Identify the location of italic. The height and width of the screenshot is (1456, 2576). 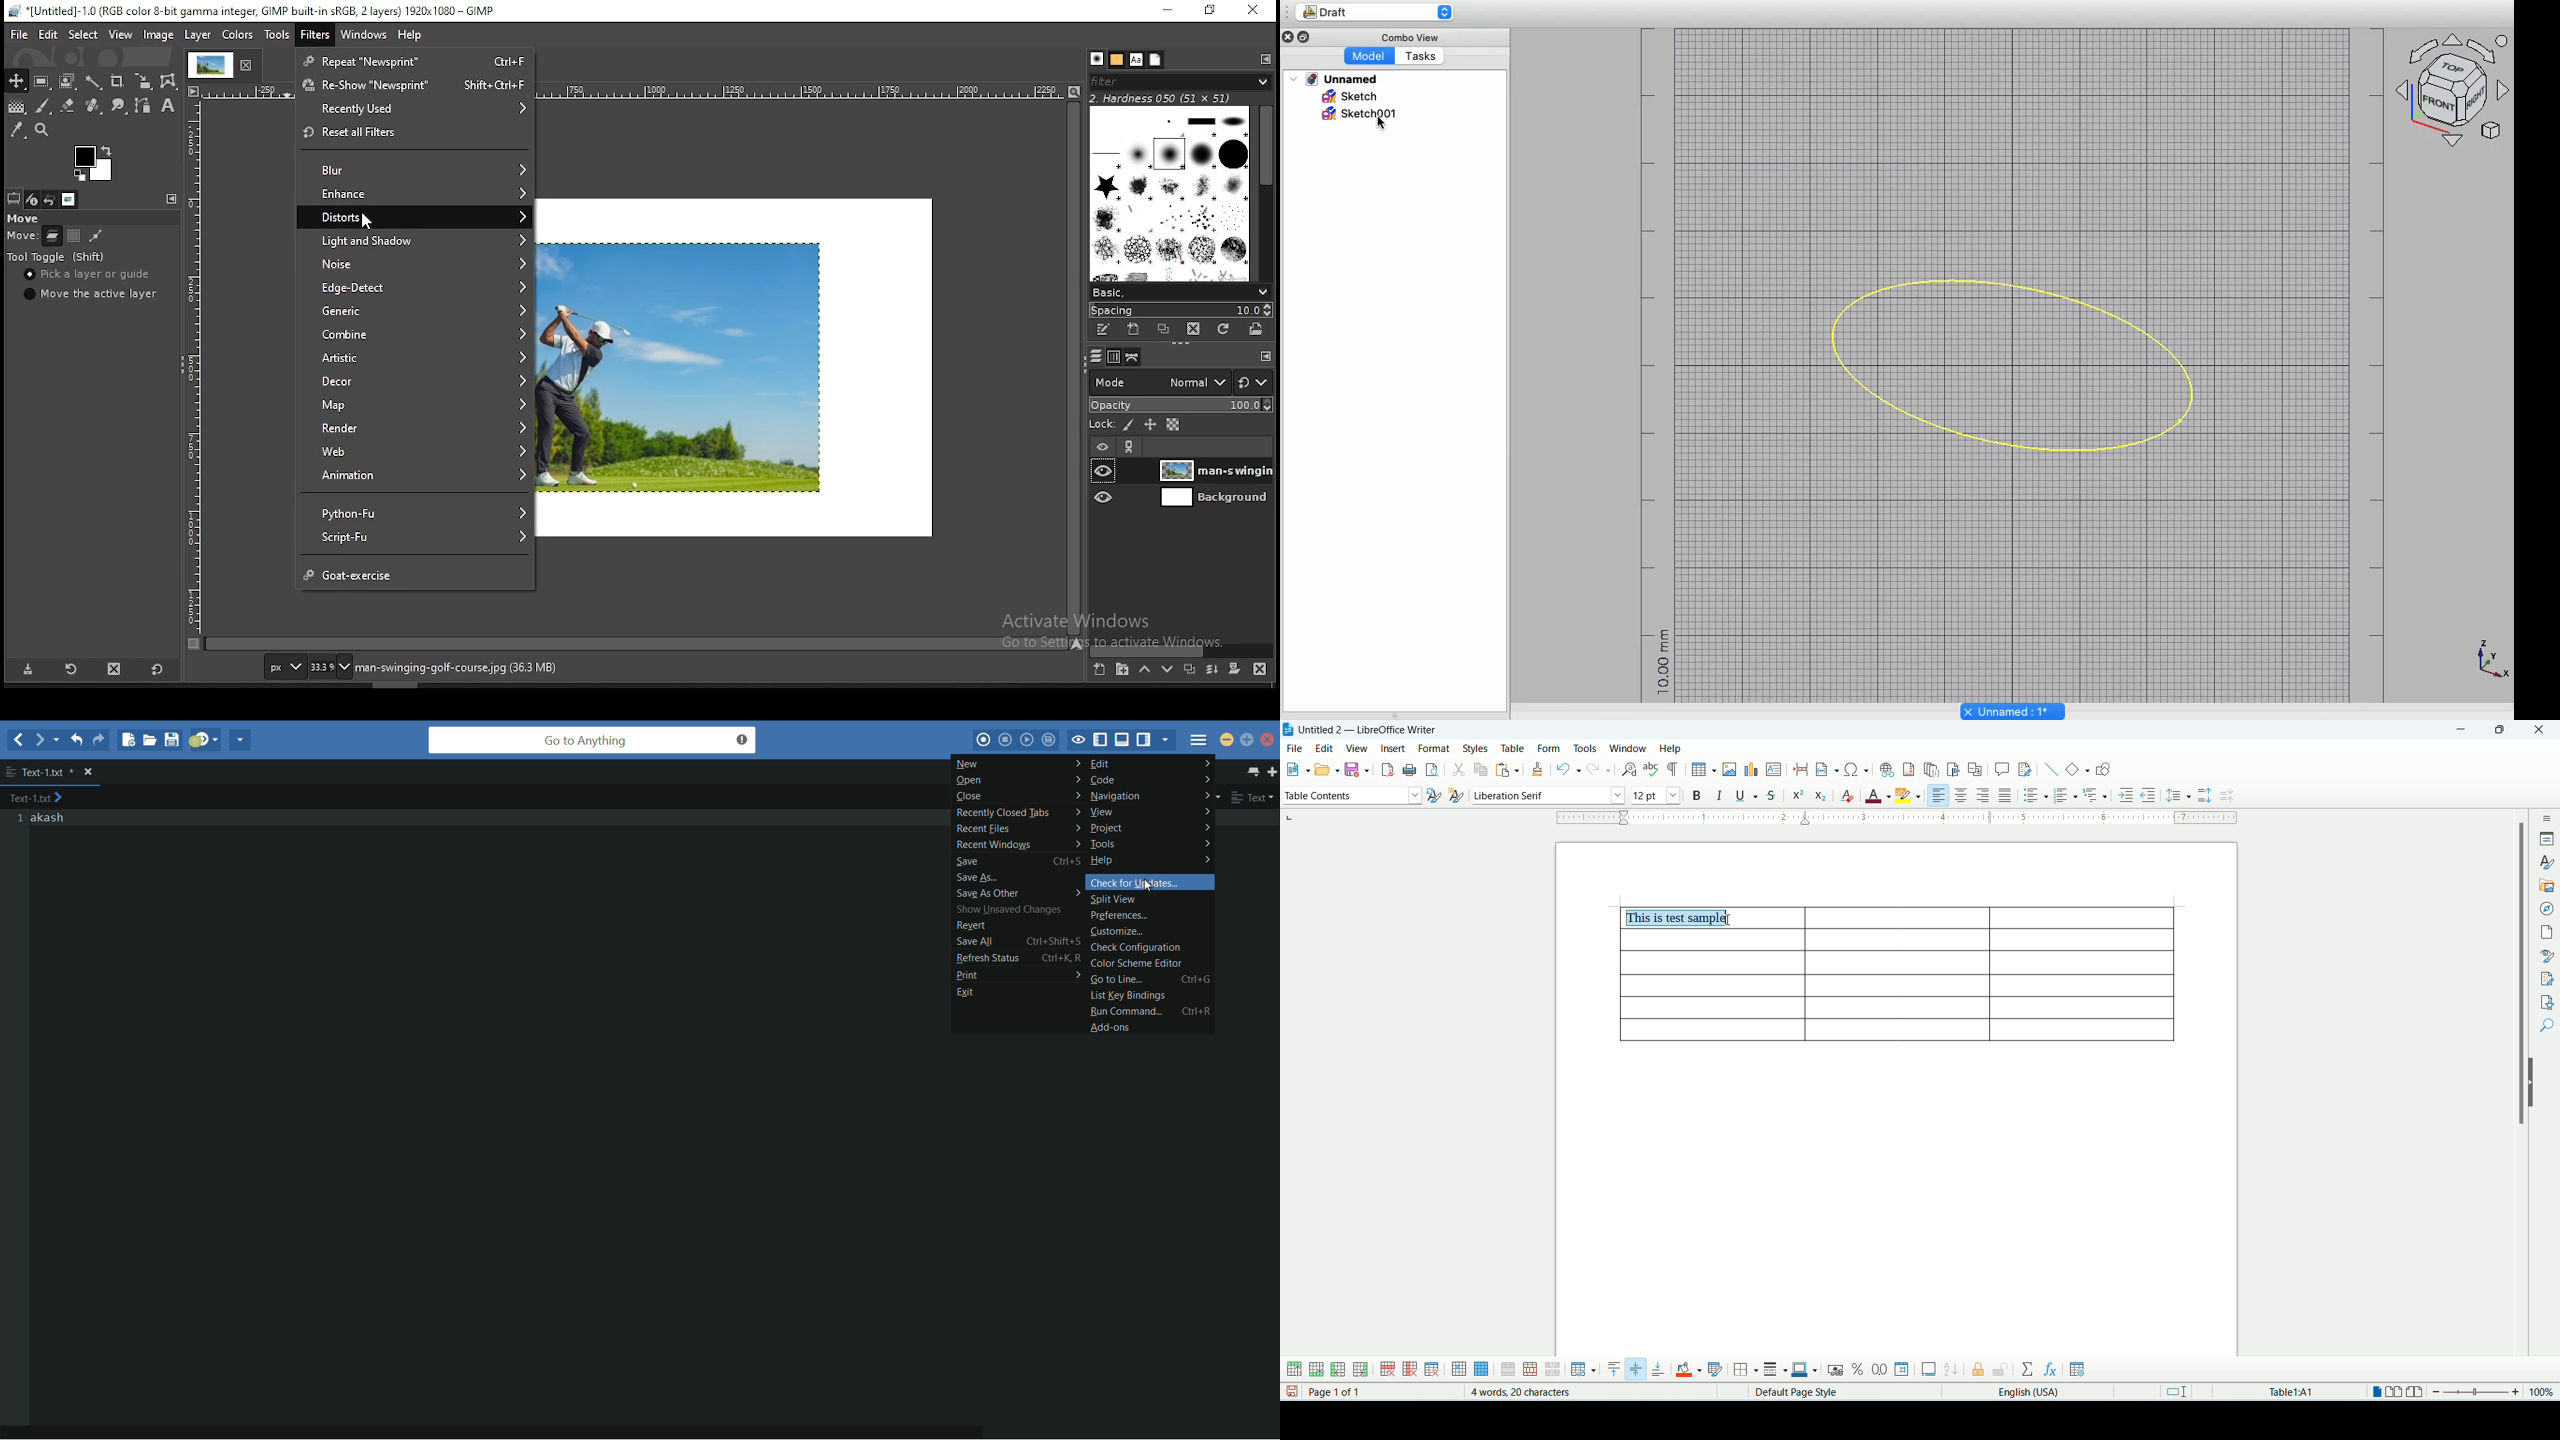
(1720, 795).